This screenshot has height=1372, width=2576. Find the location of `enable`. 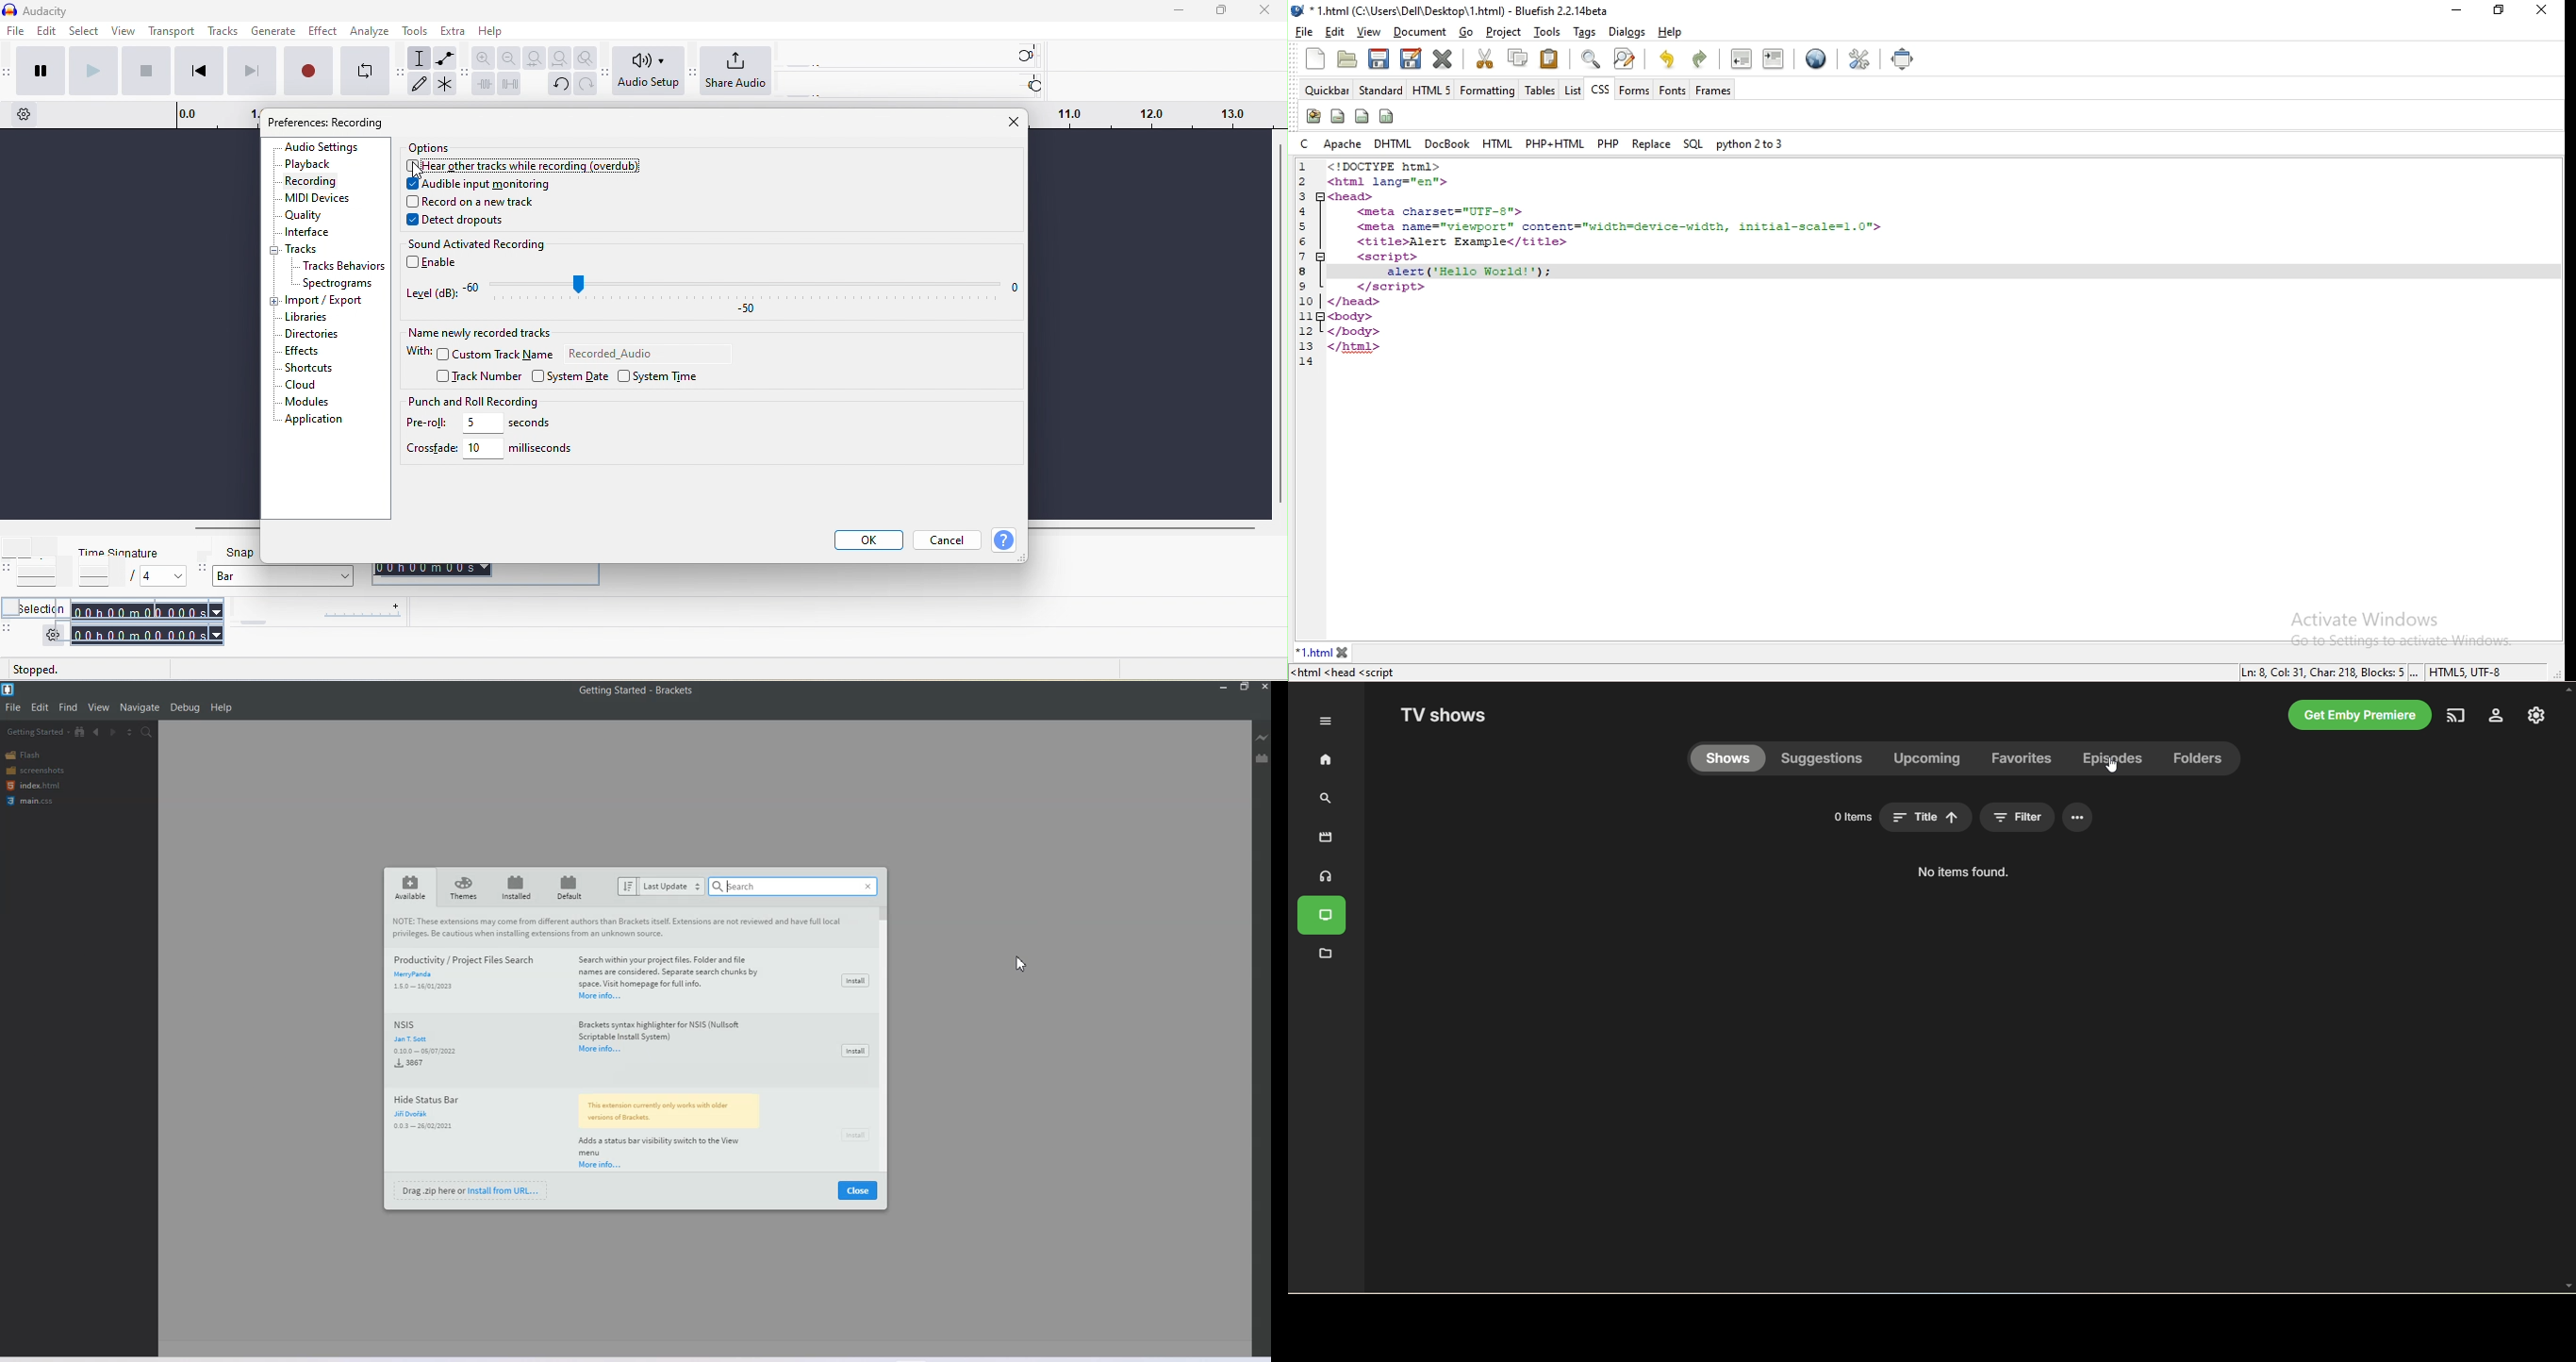

enable is located at coordinates (433, 263).